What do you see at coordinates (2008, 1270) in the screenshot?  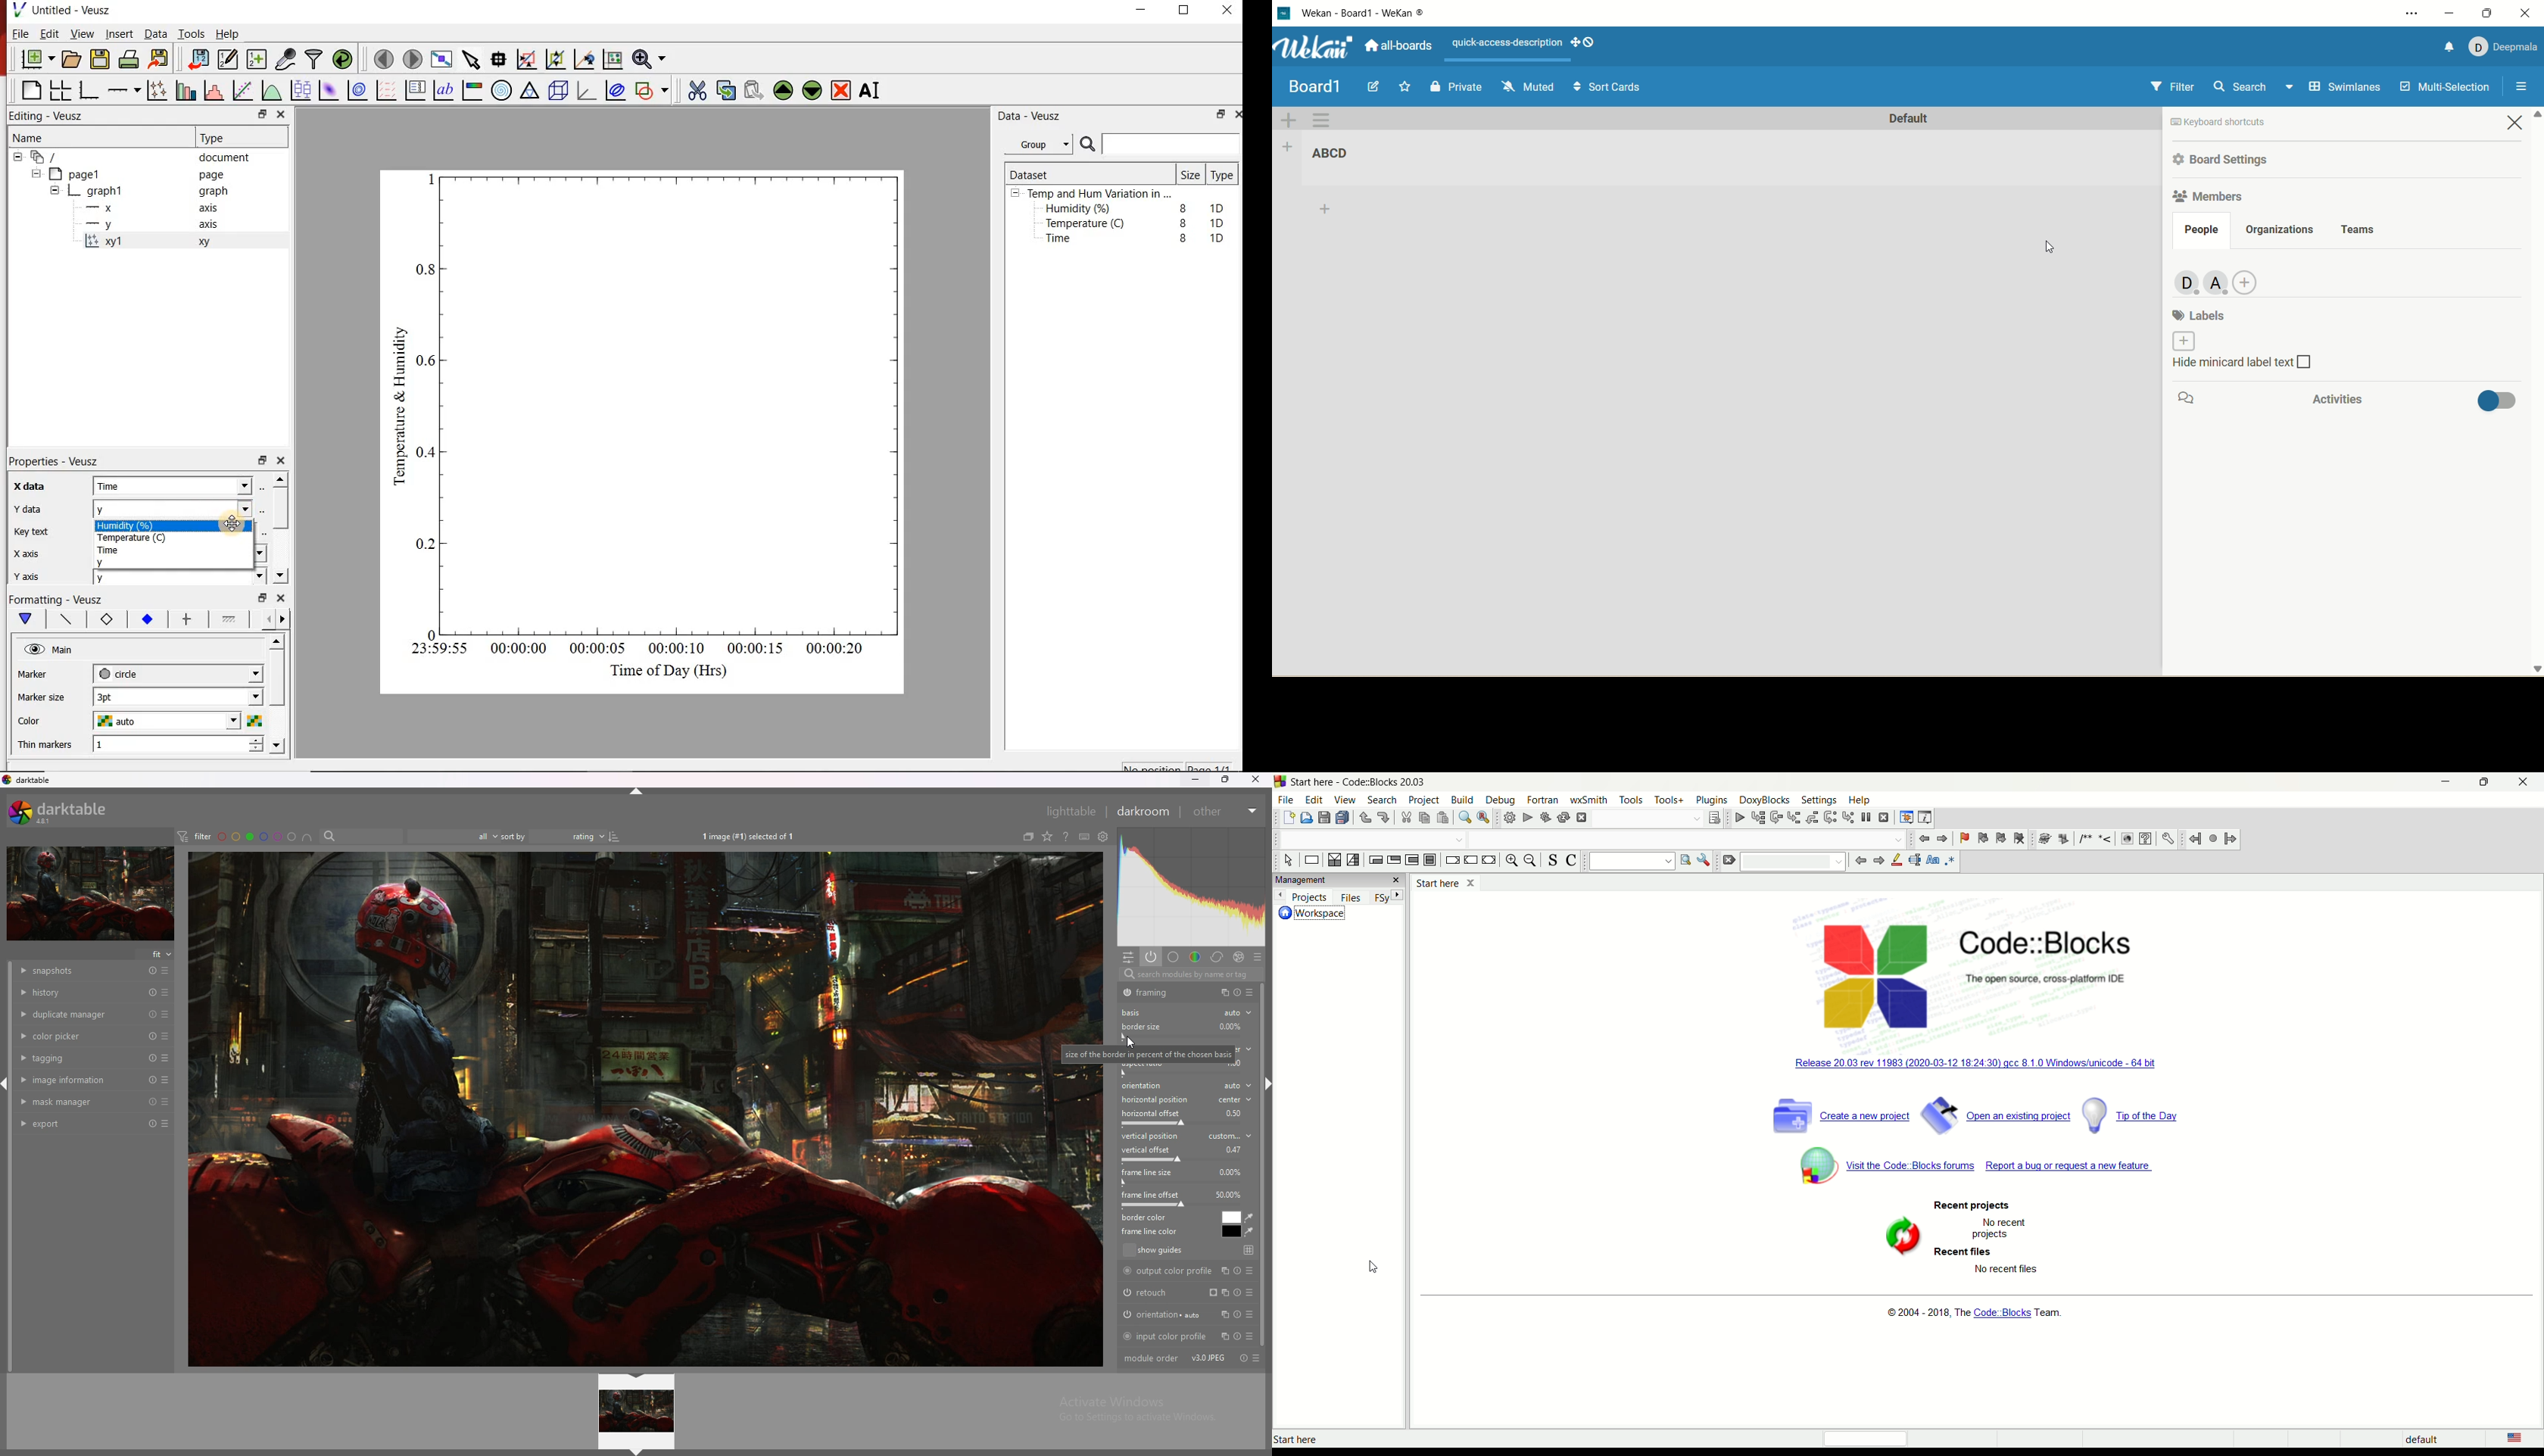 I see `text` at bounding box center [2008, 1270].